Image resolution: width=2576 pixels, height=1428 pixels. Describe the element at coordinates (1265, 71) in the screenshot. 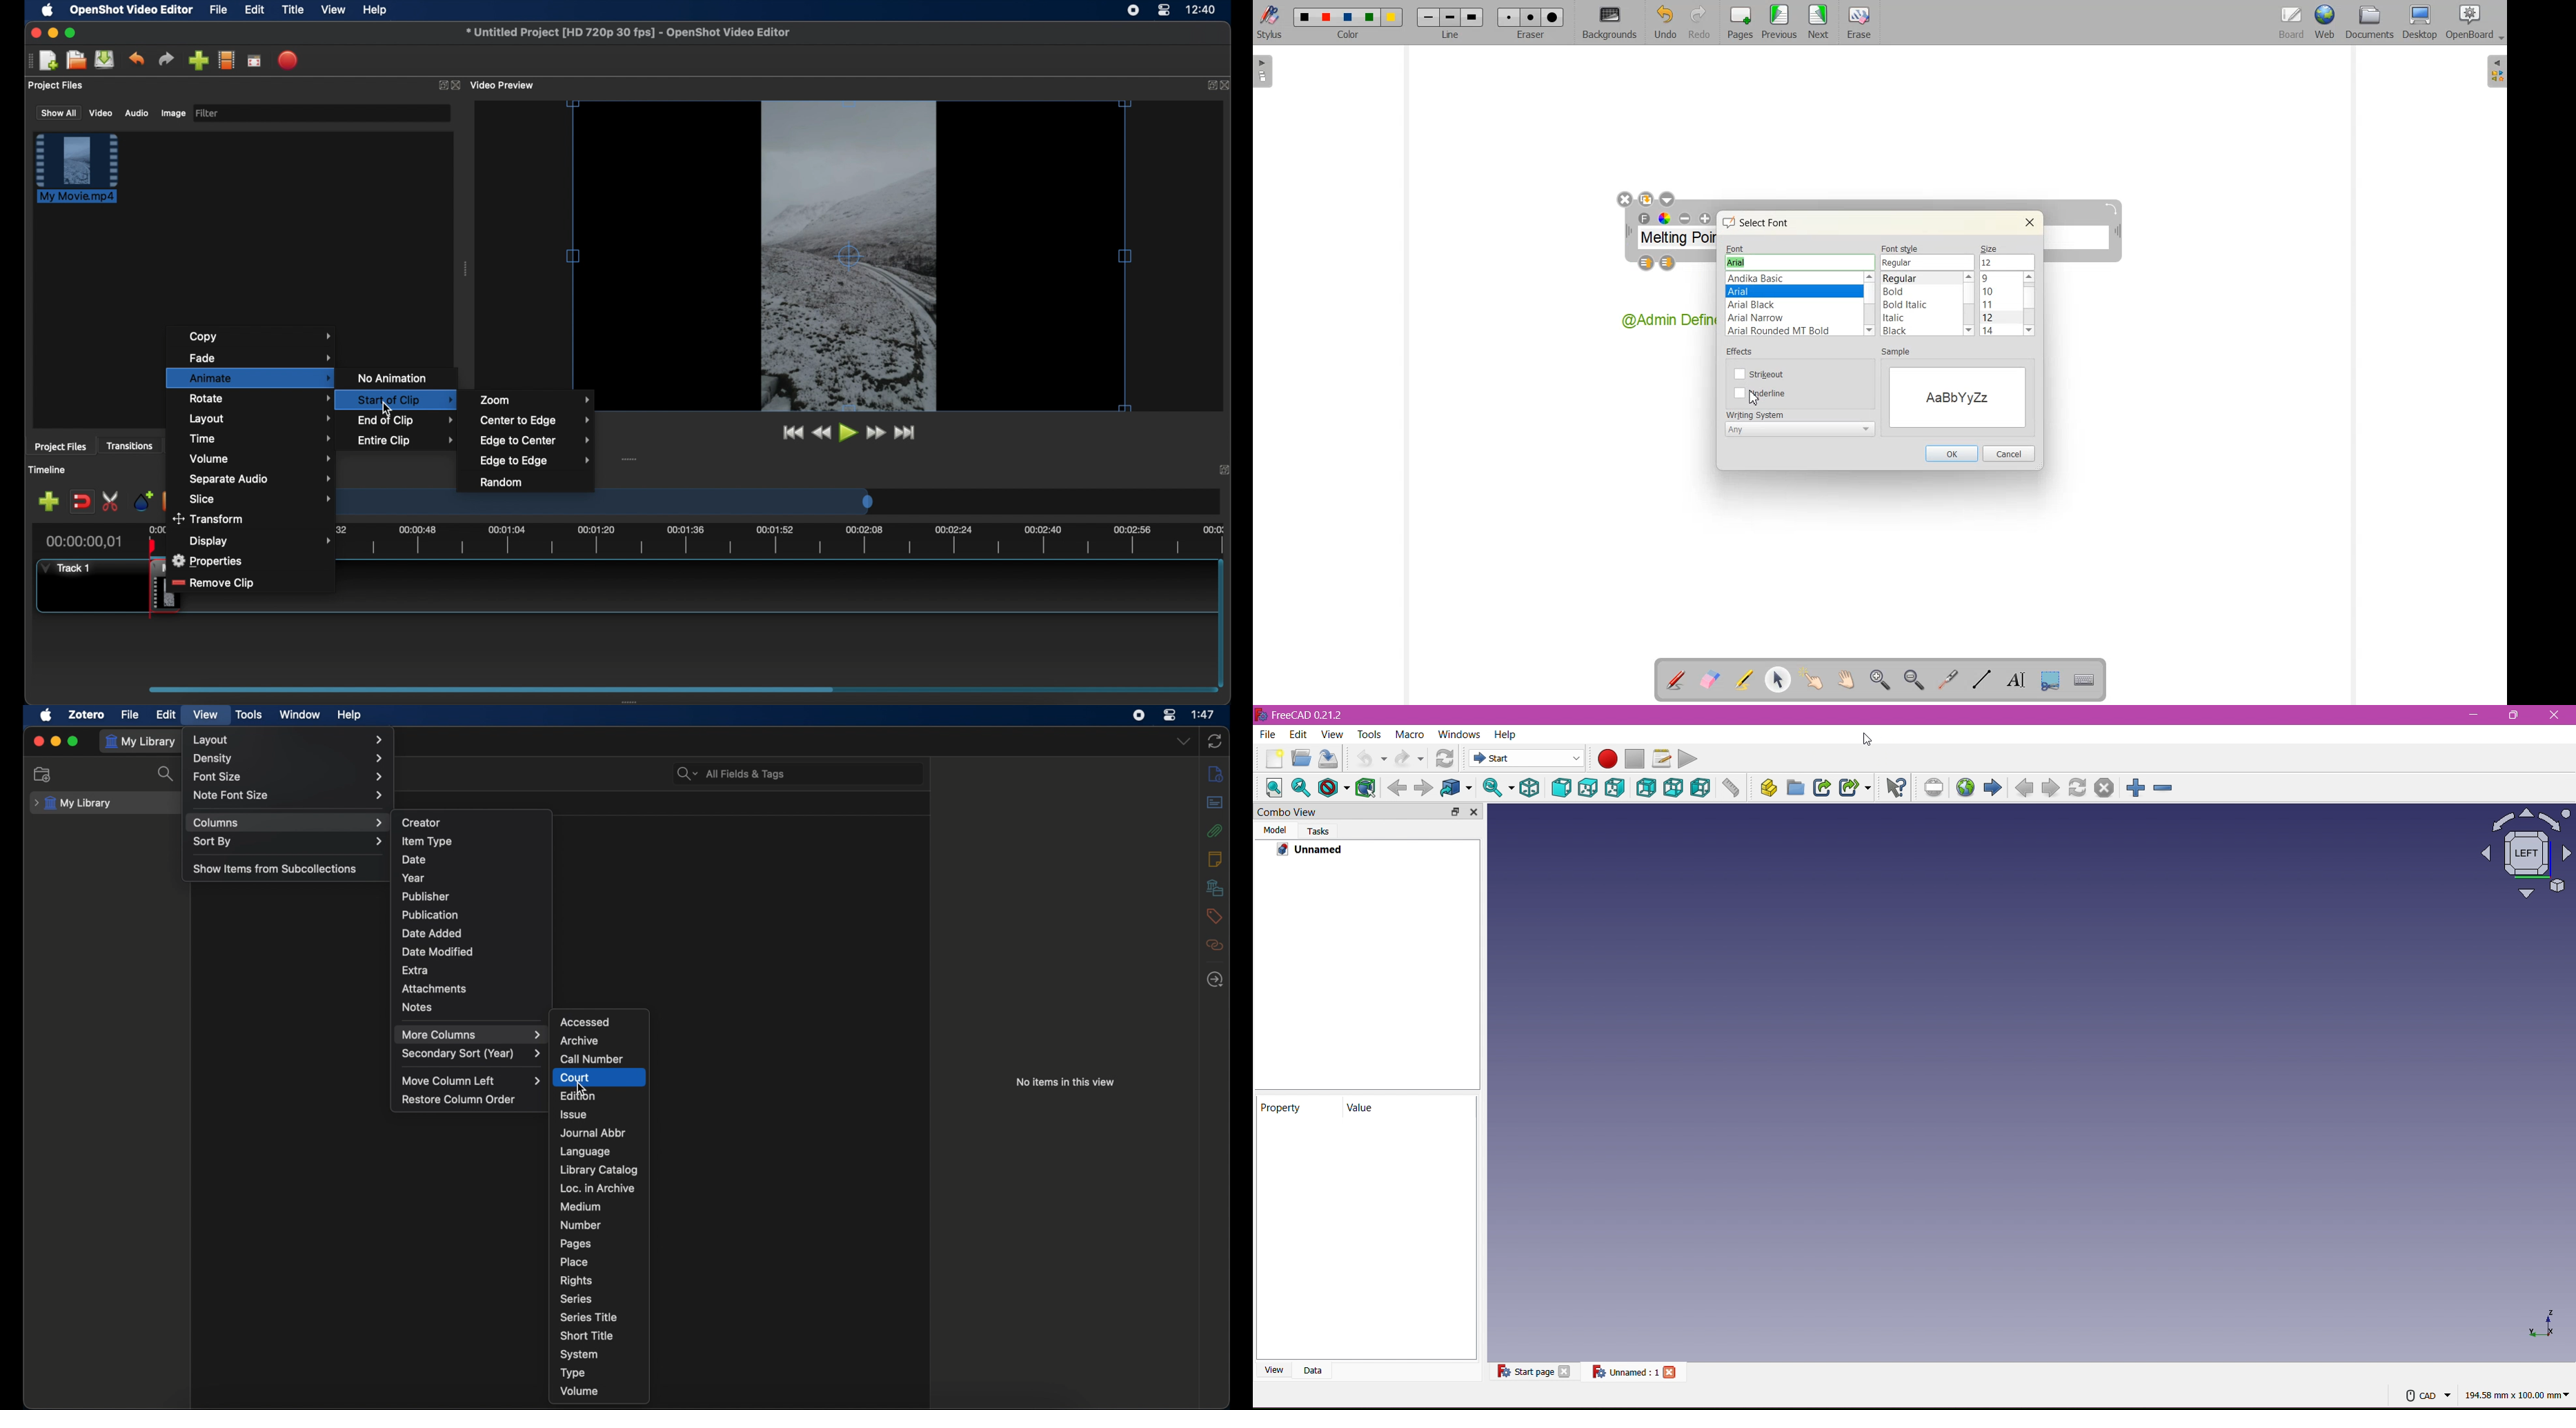

I see `Sidebar` at that location.